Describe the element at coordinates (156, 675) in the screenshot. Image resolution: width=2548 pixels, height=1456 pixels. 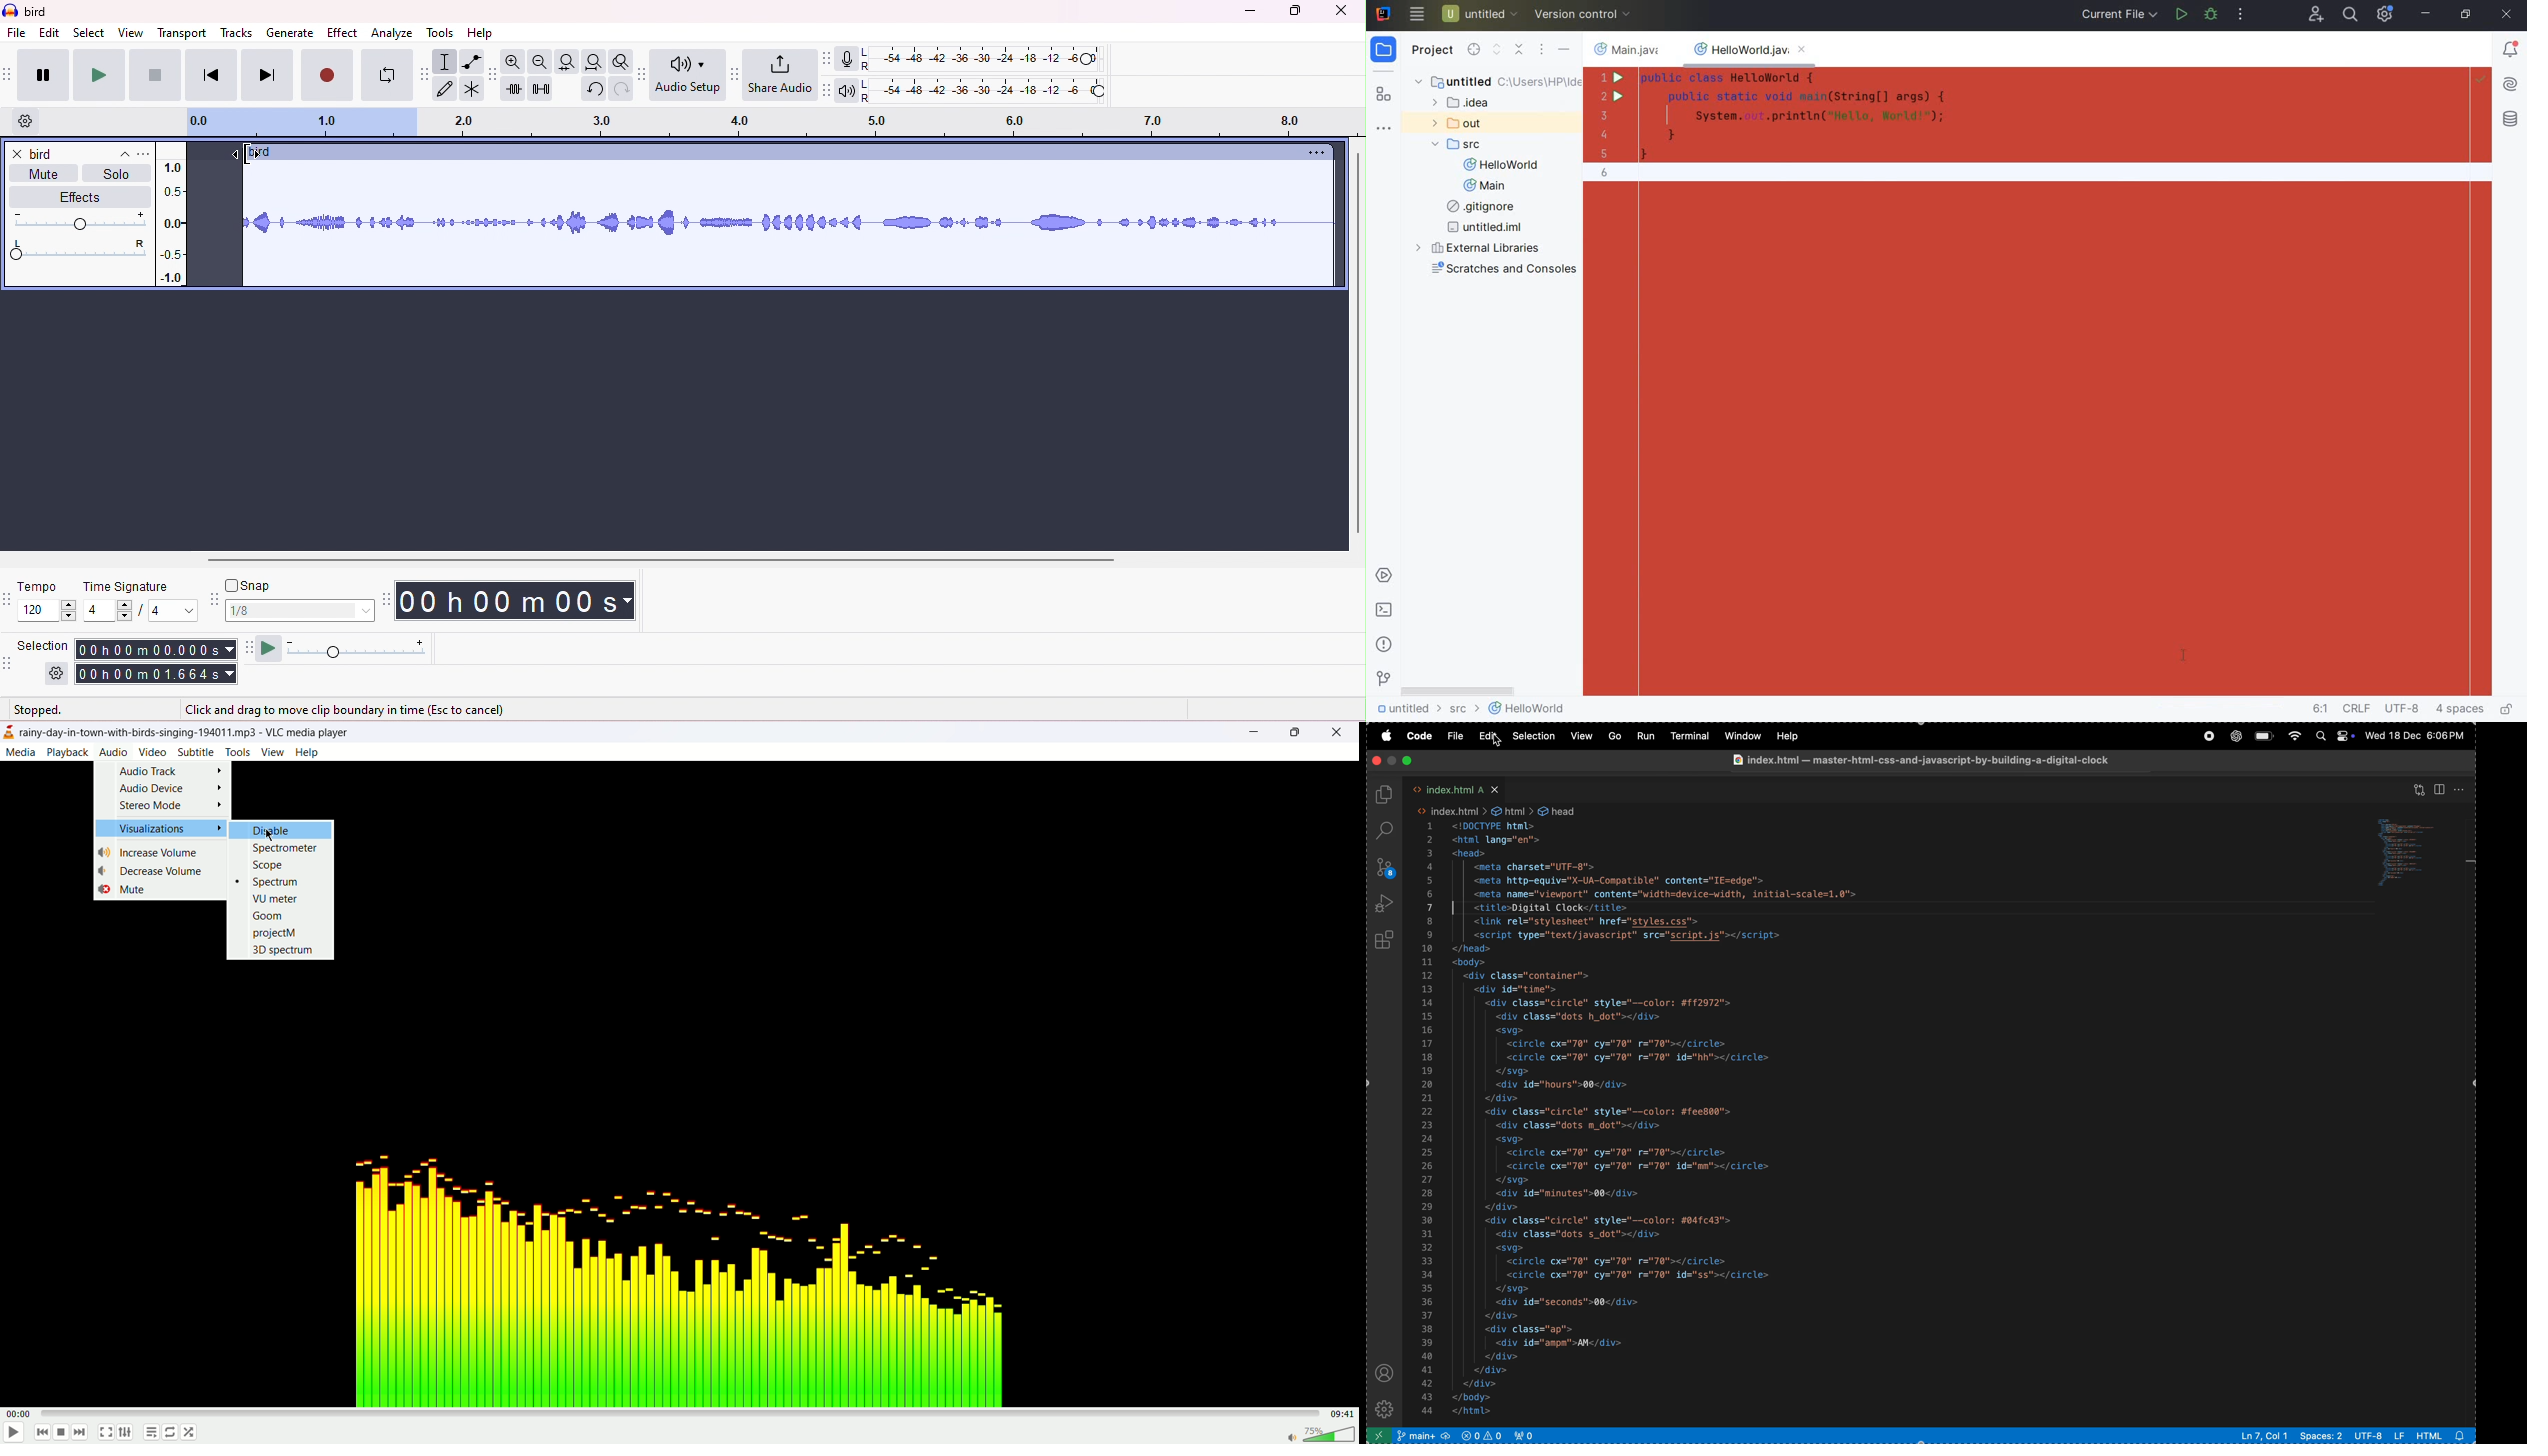
I see `total time` at that location.